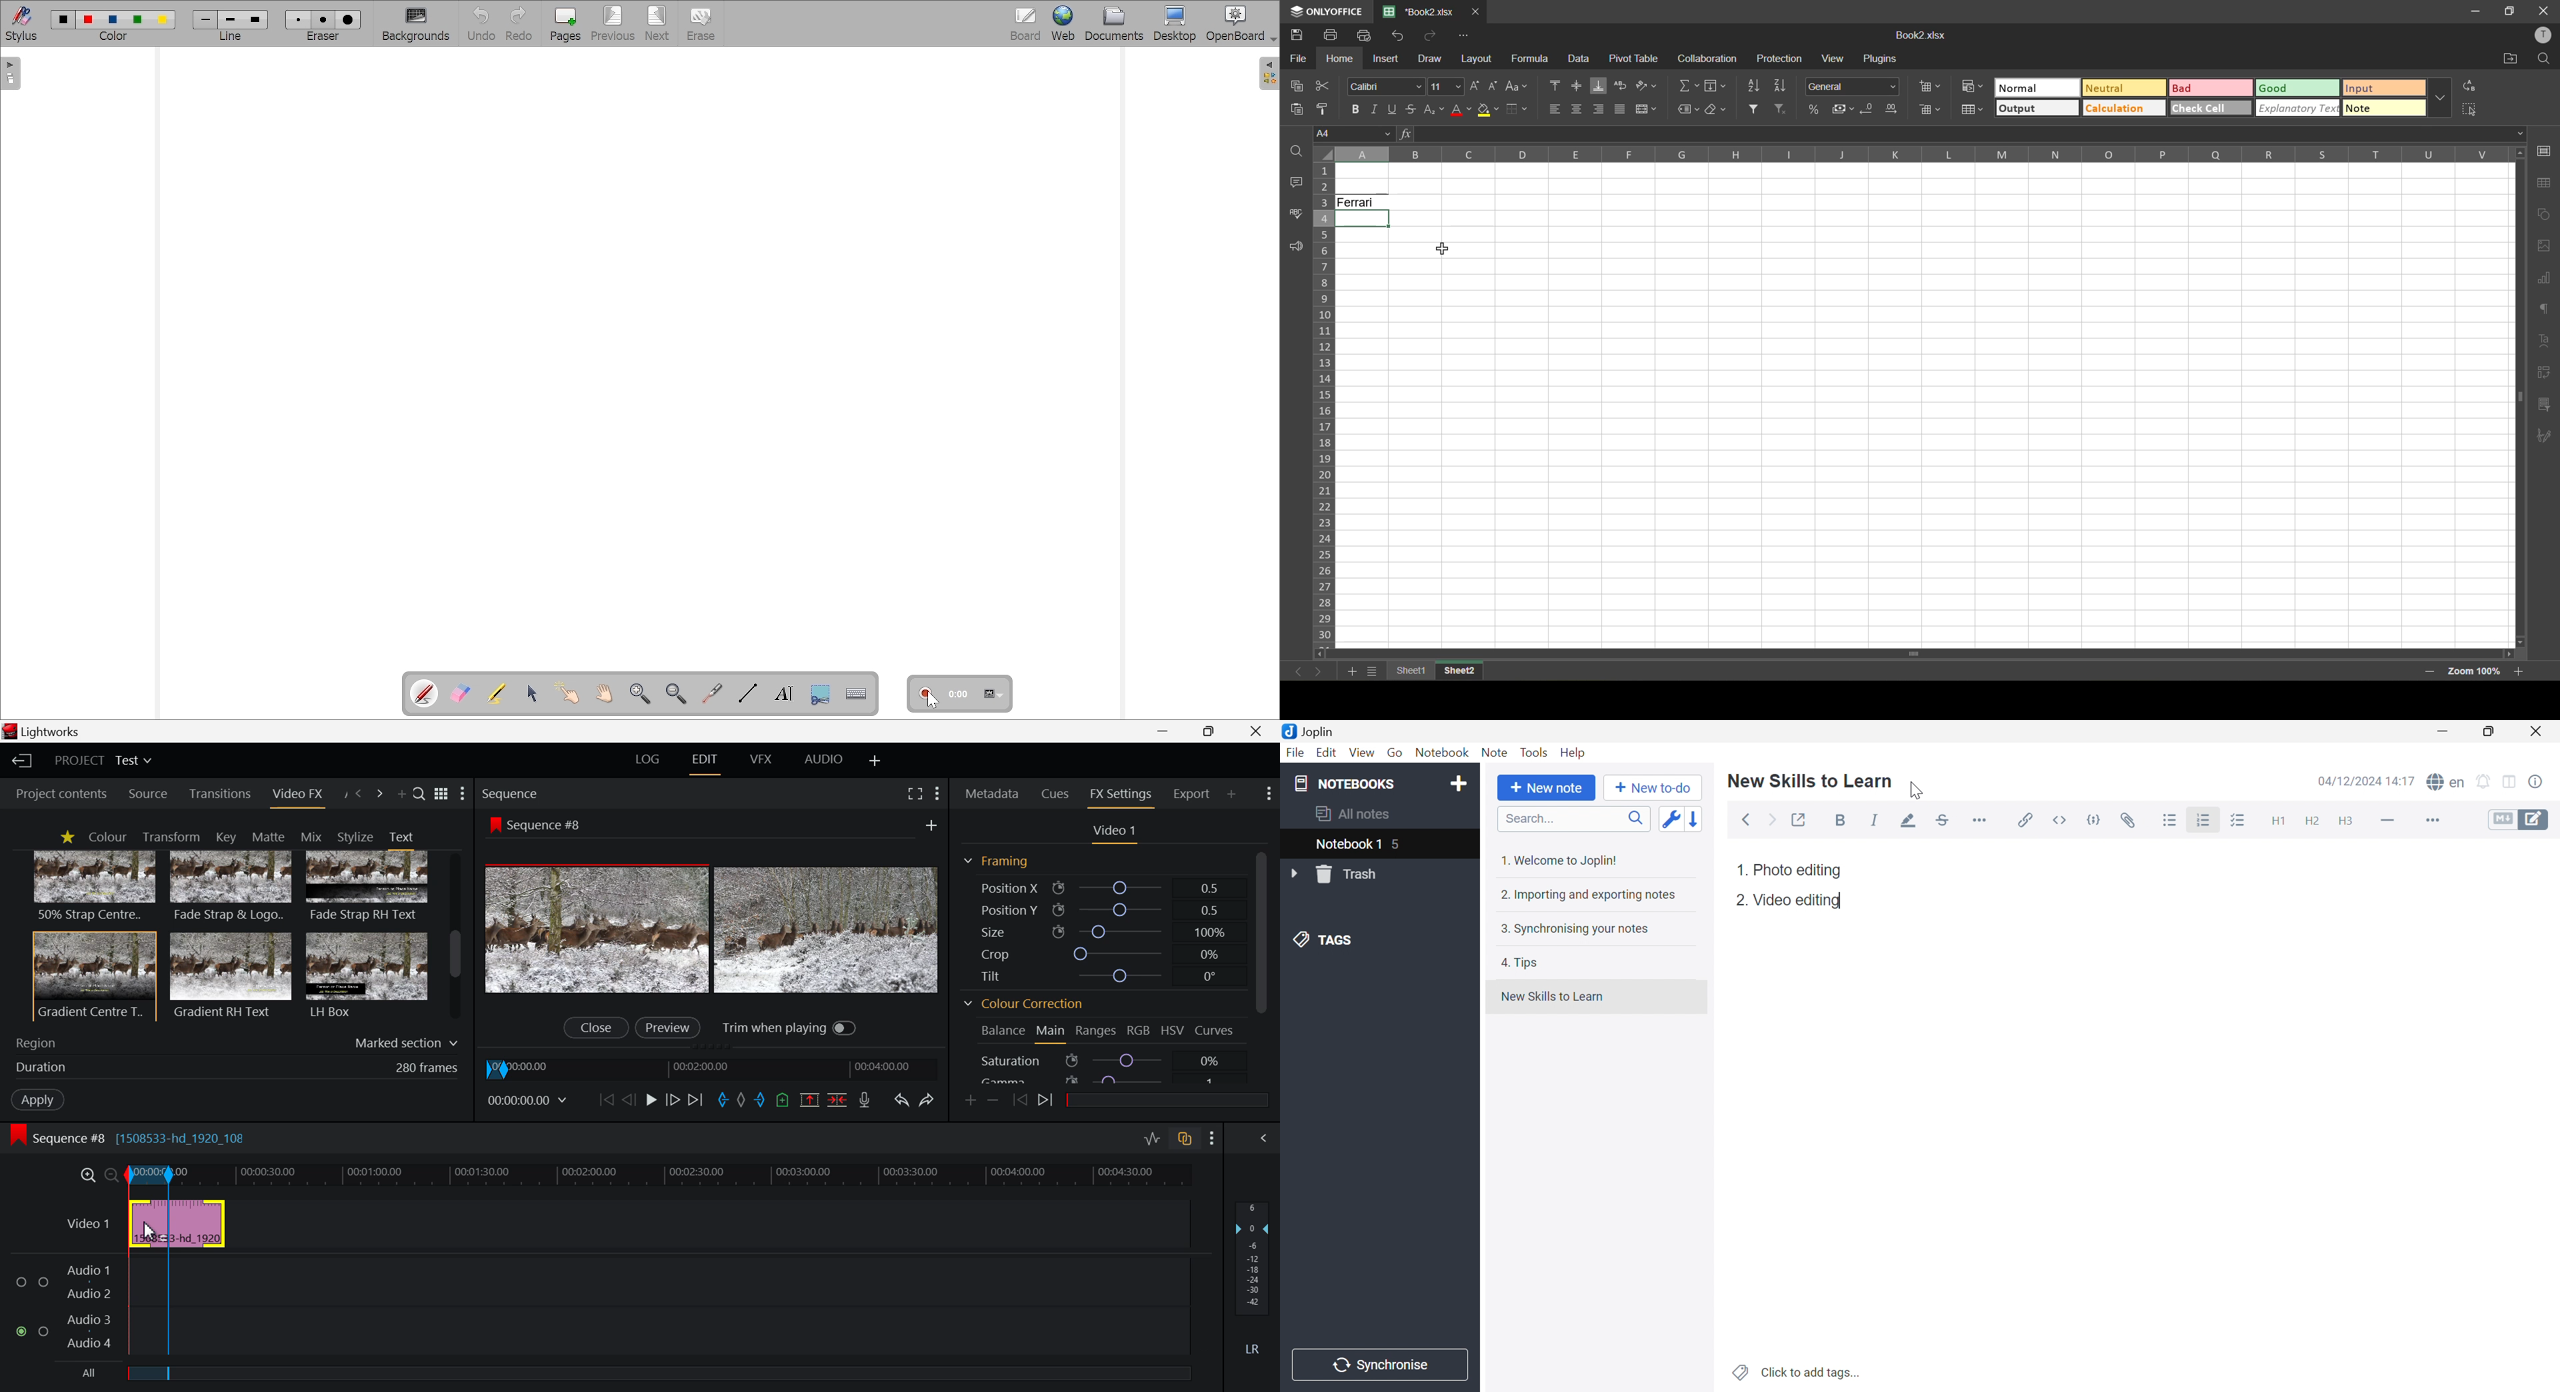 This screenshot has width=2576, height=1400. Describe the element at coordinates (1670, 818) in the screenshot. I see `Toggle sort order field: custom order -> updated date` at that location.